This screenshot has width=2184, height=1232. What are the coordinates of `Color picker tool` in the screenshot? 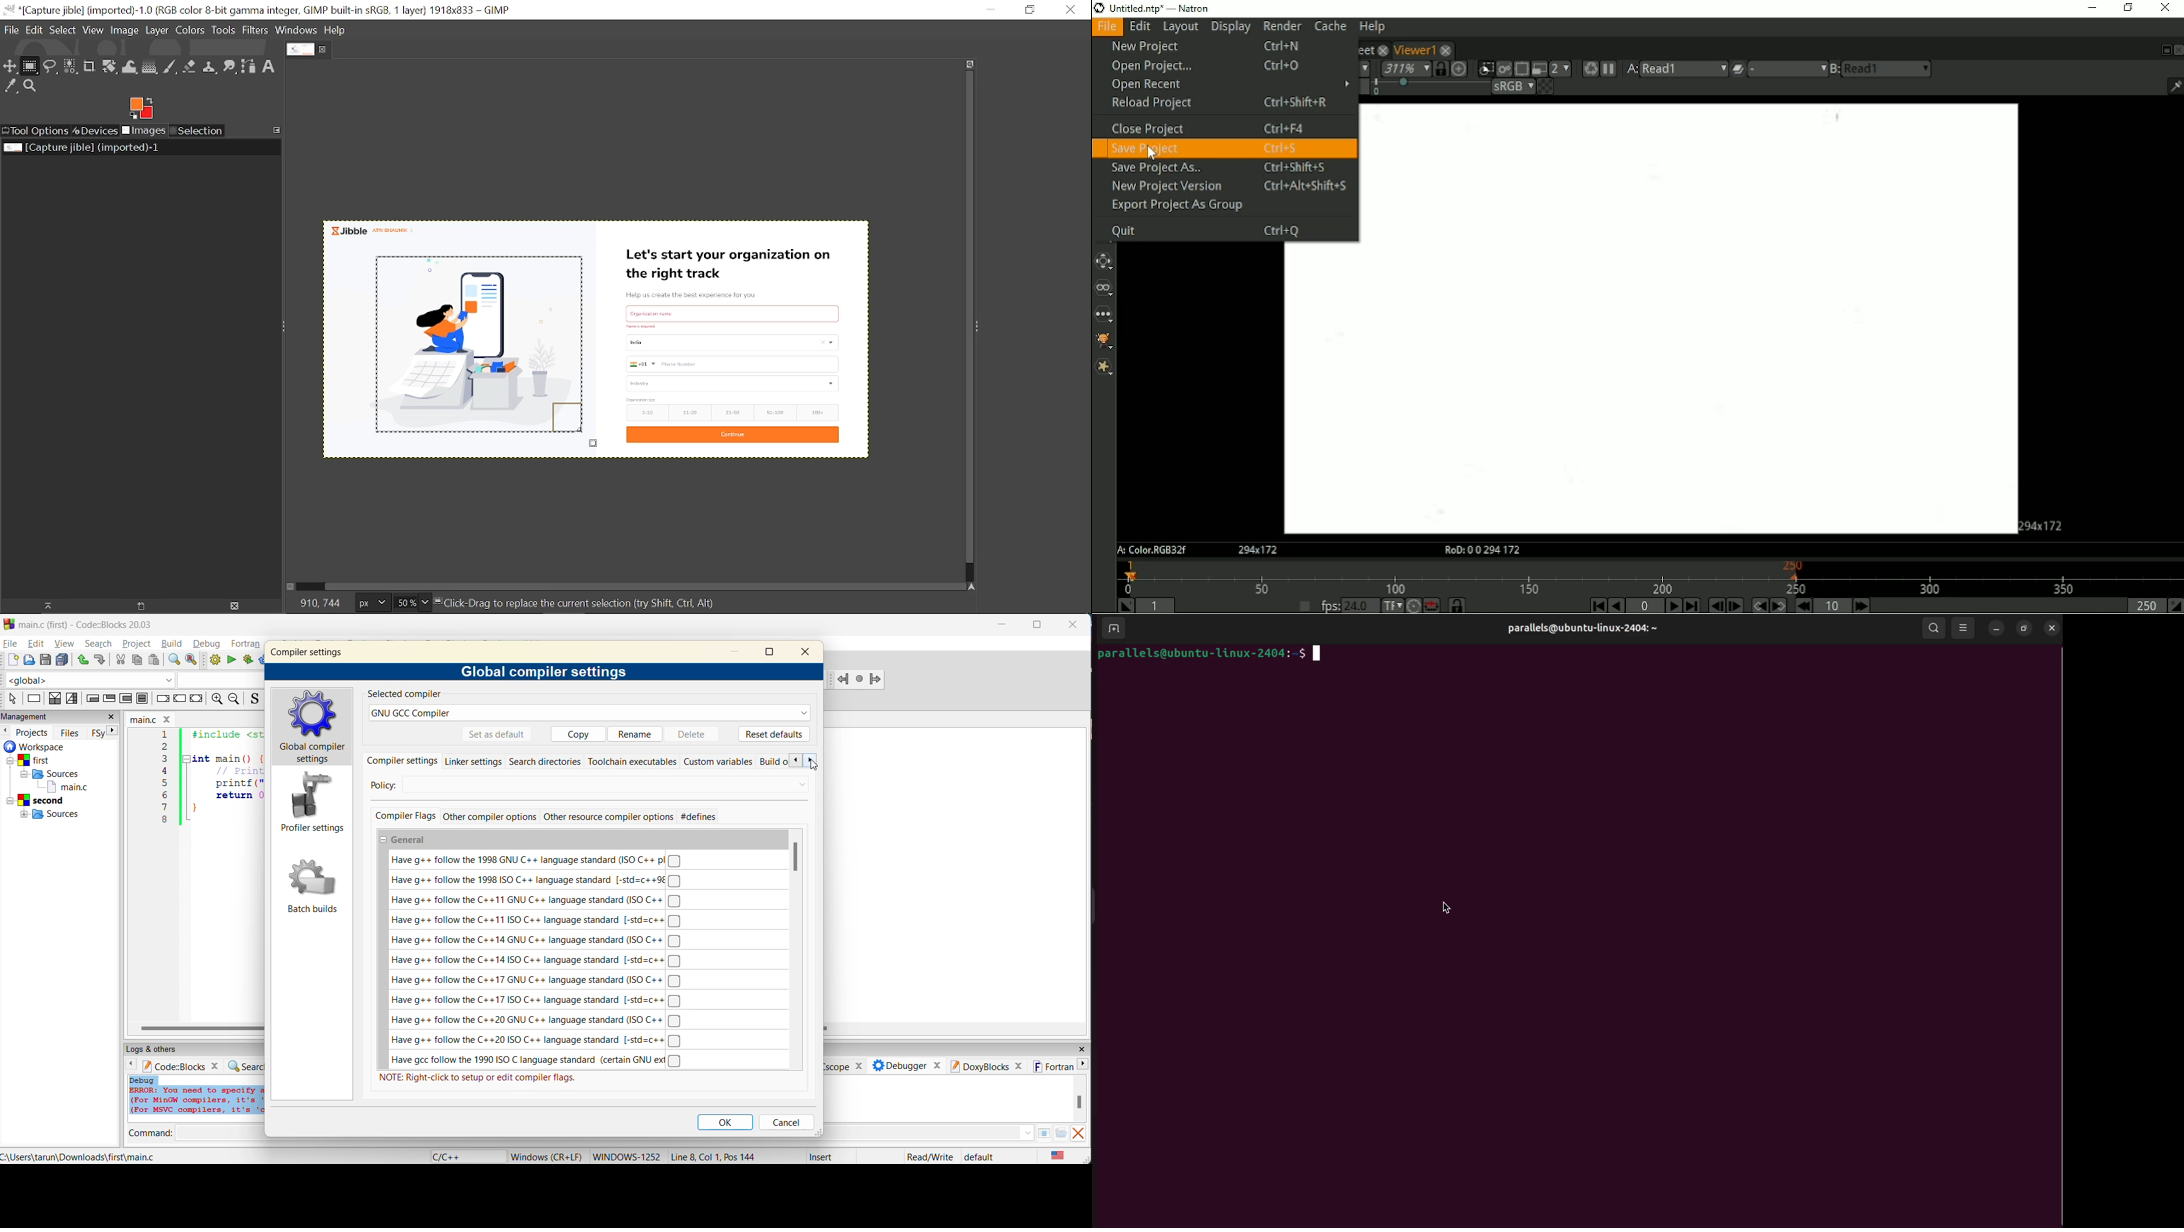 It's located at (11, 87).